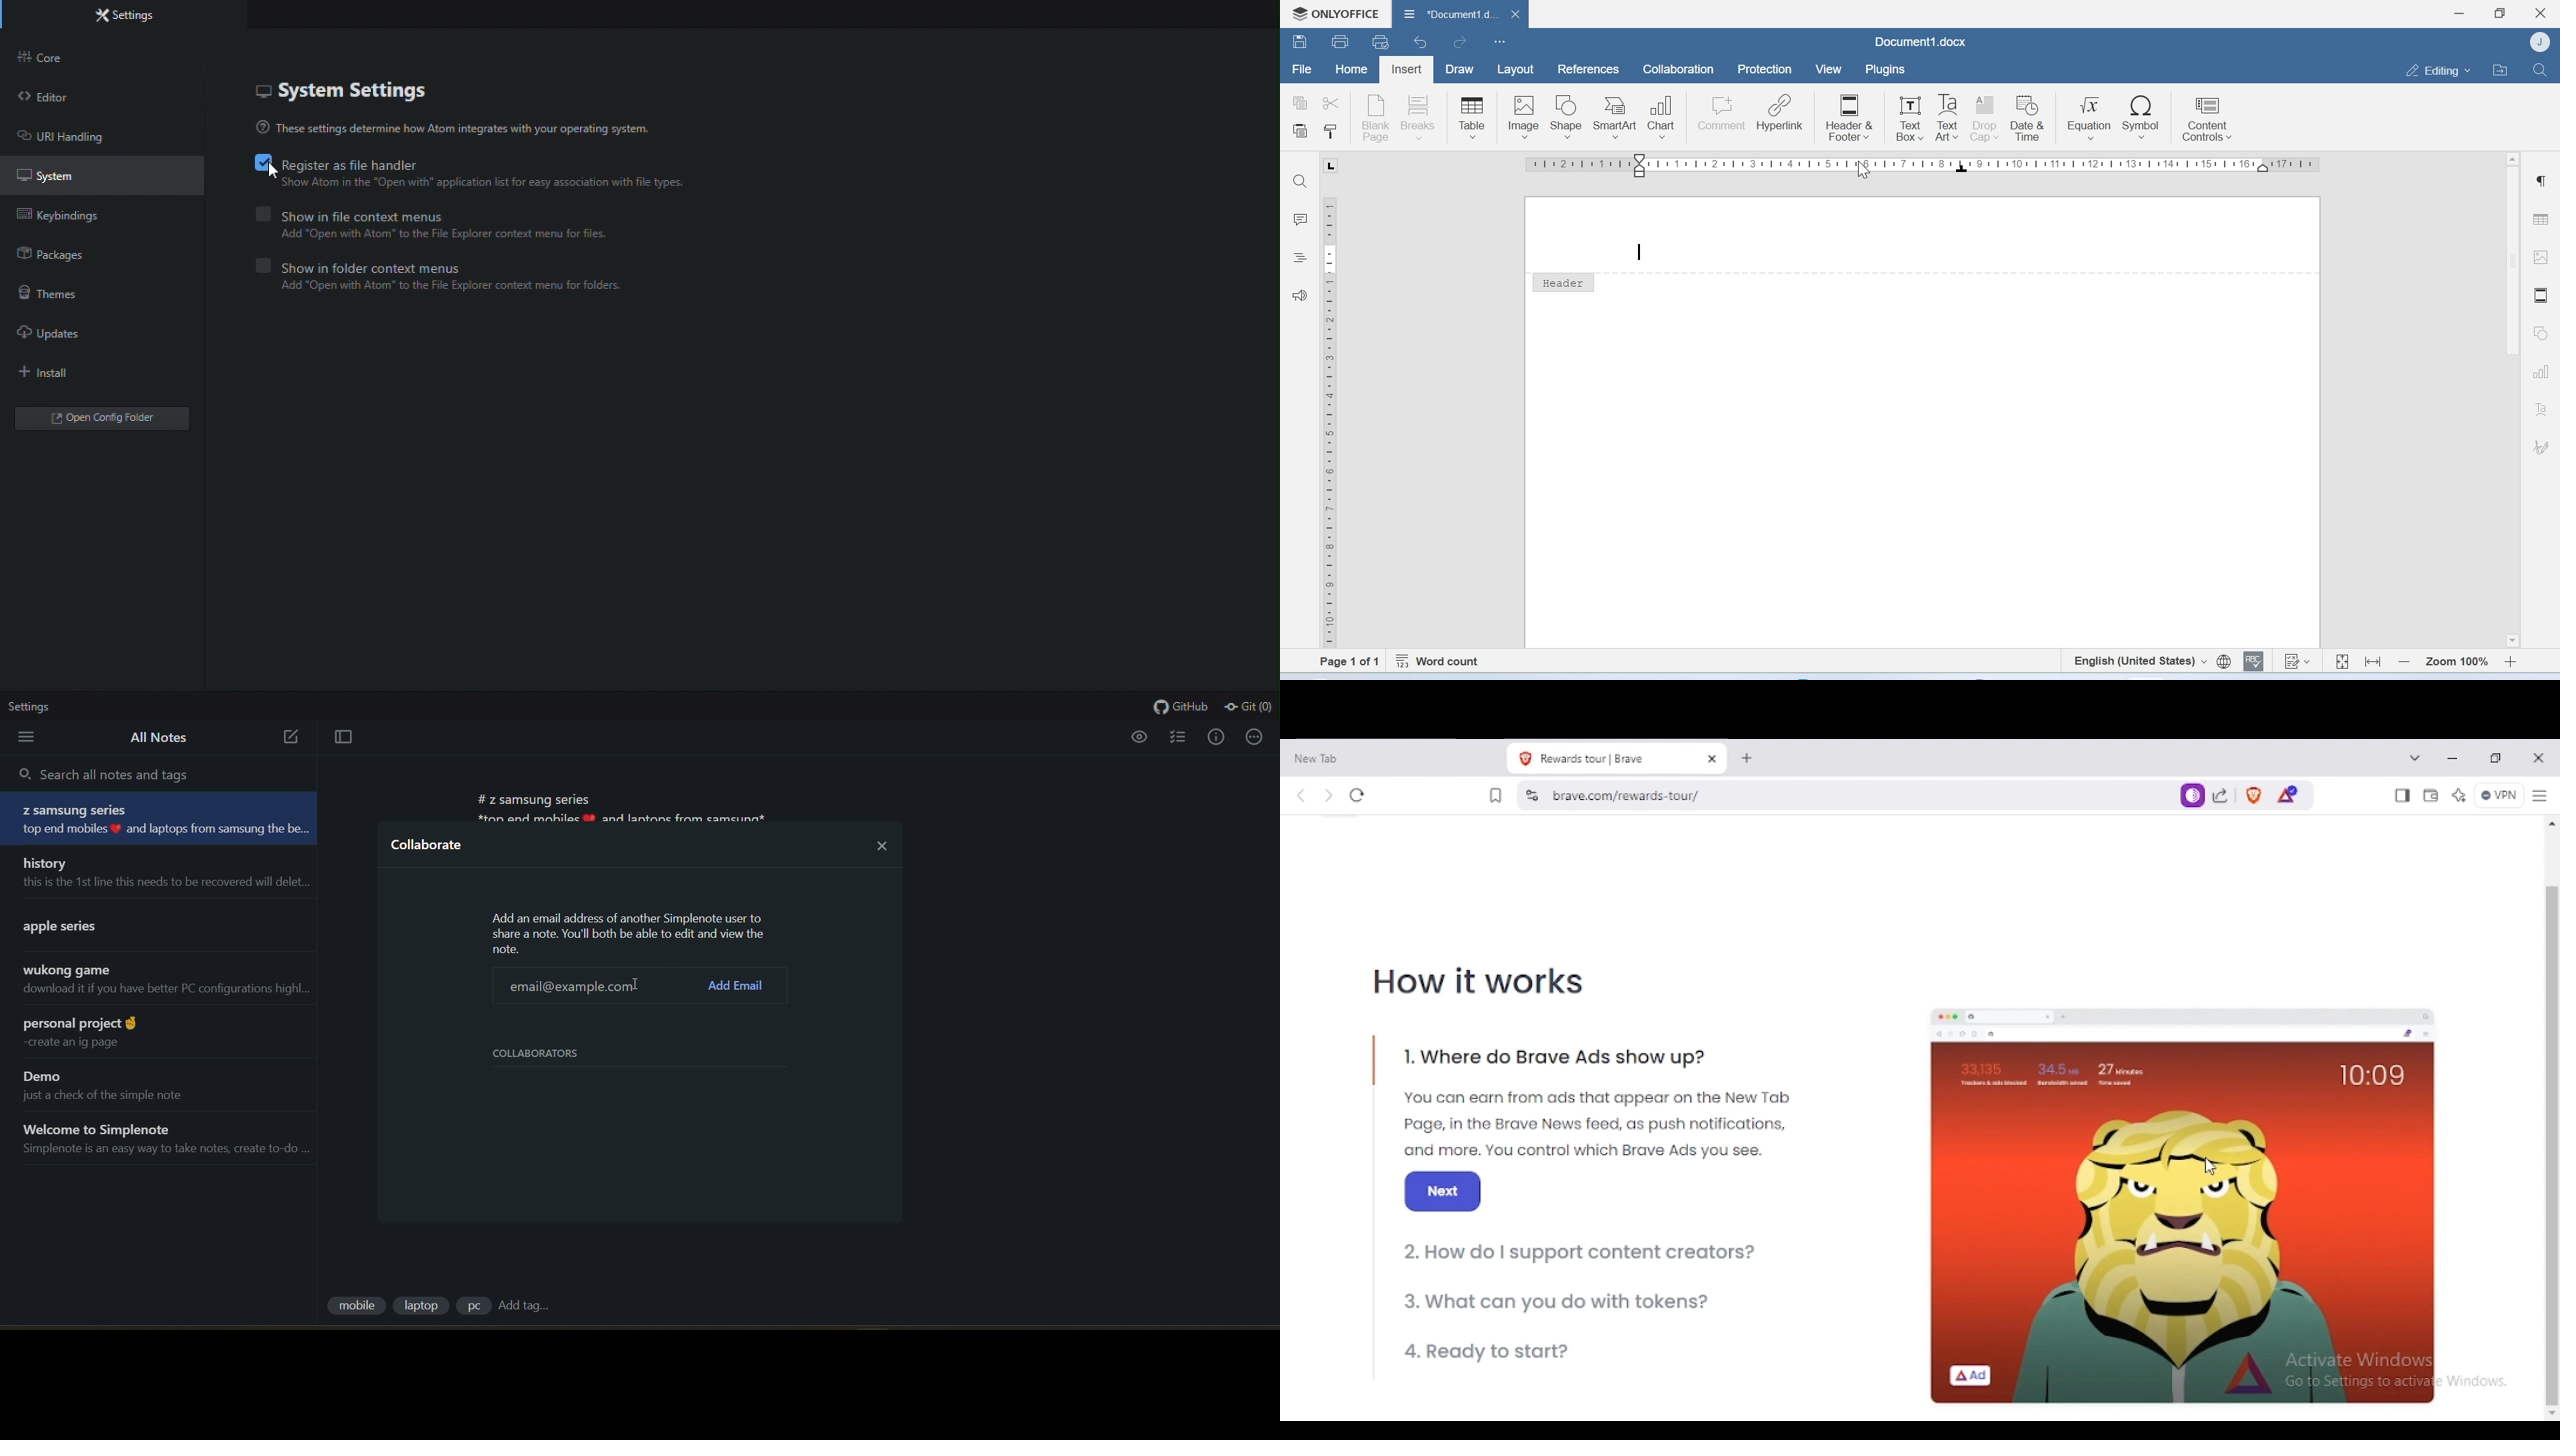 This screenshot has width=2576, height=1456. I want to click on Drop cap, so click(1986, 118).